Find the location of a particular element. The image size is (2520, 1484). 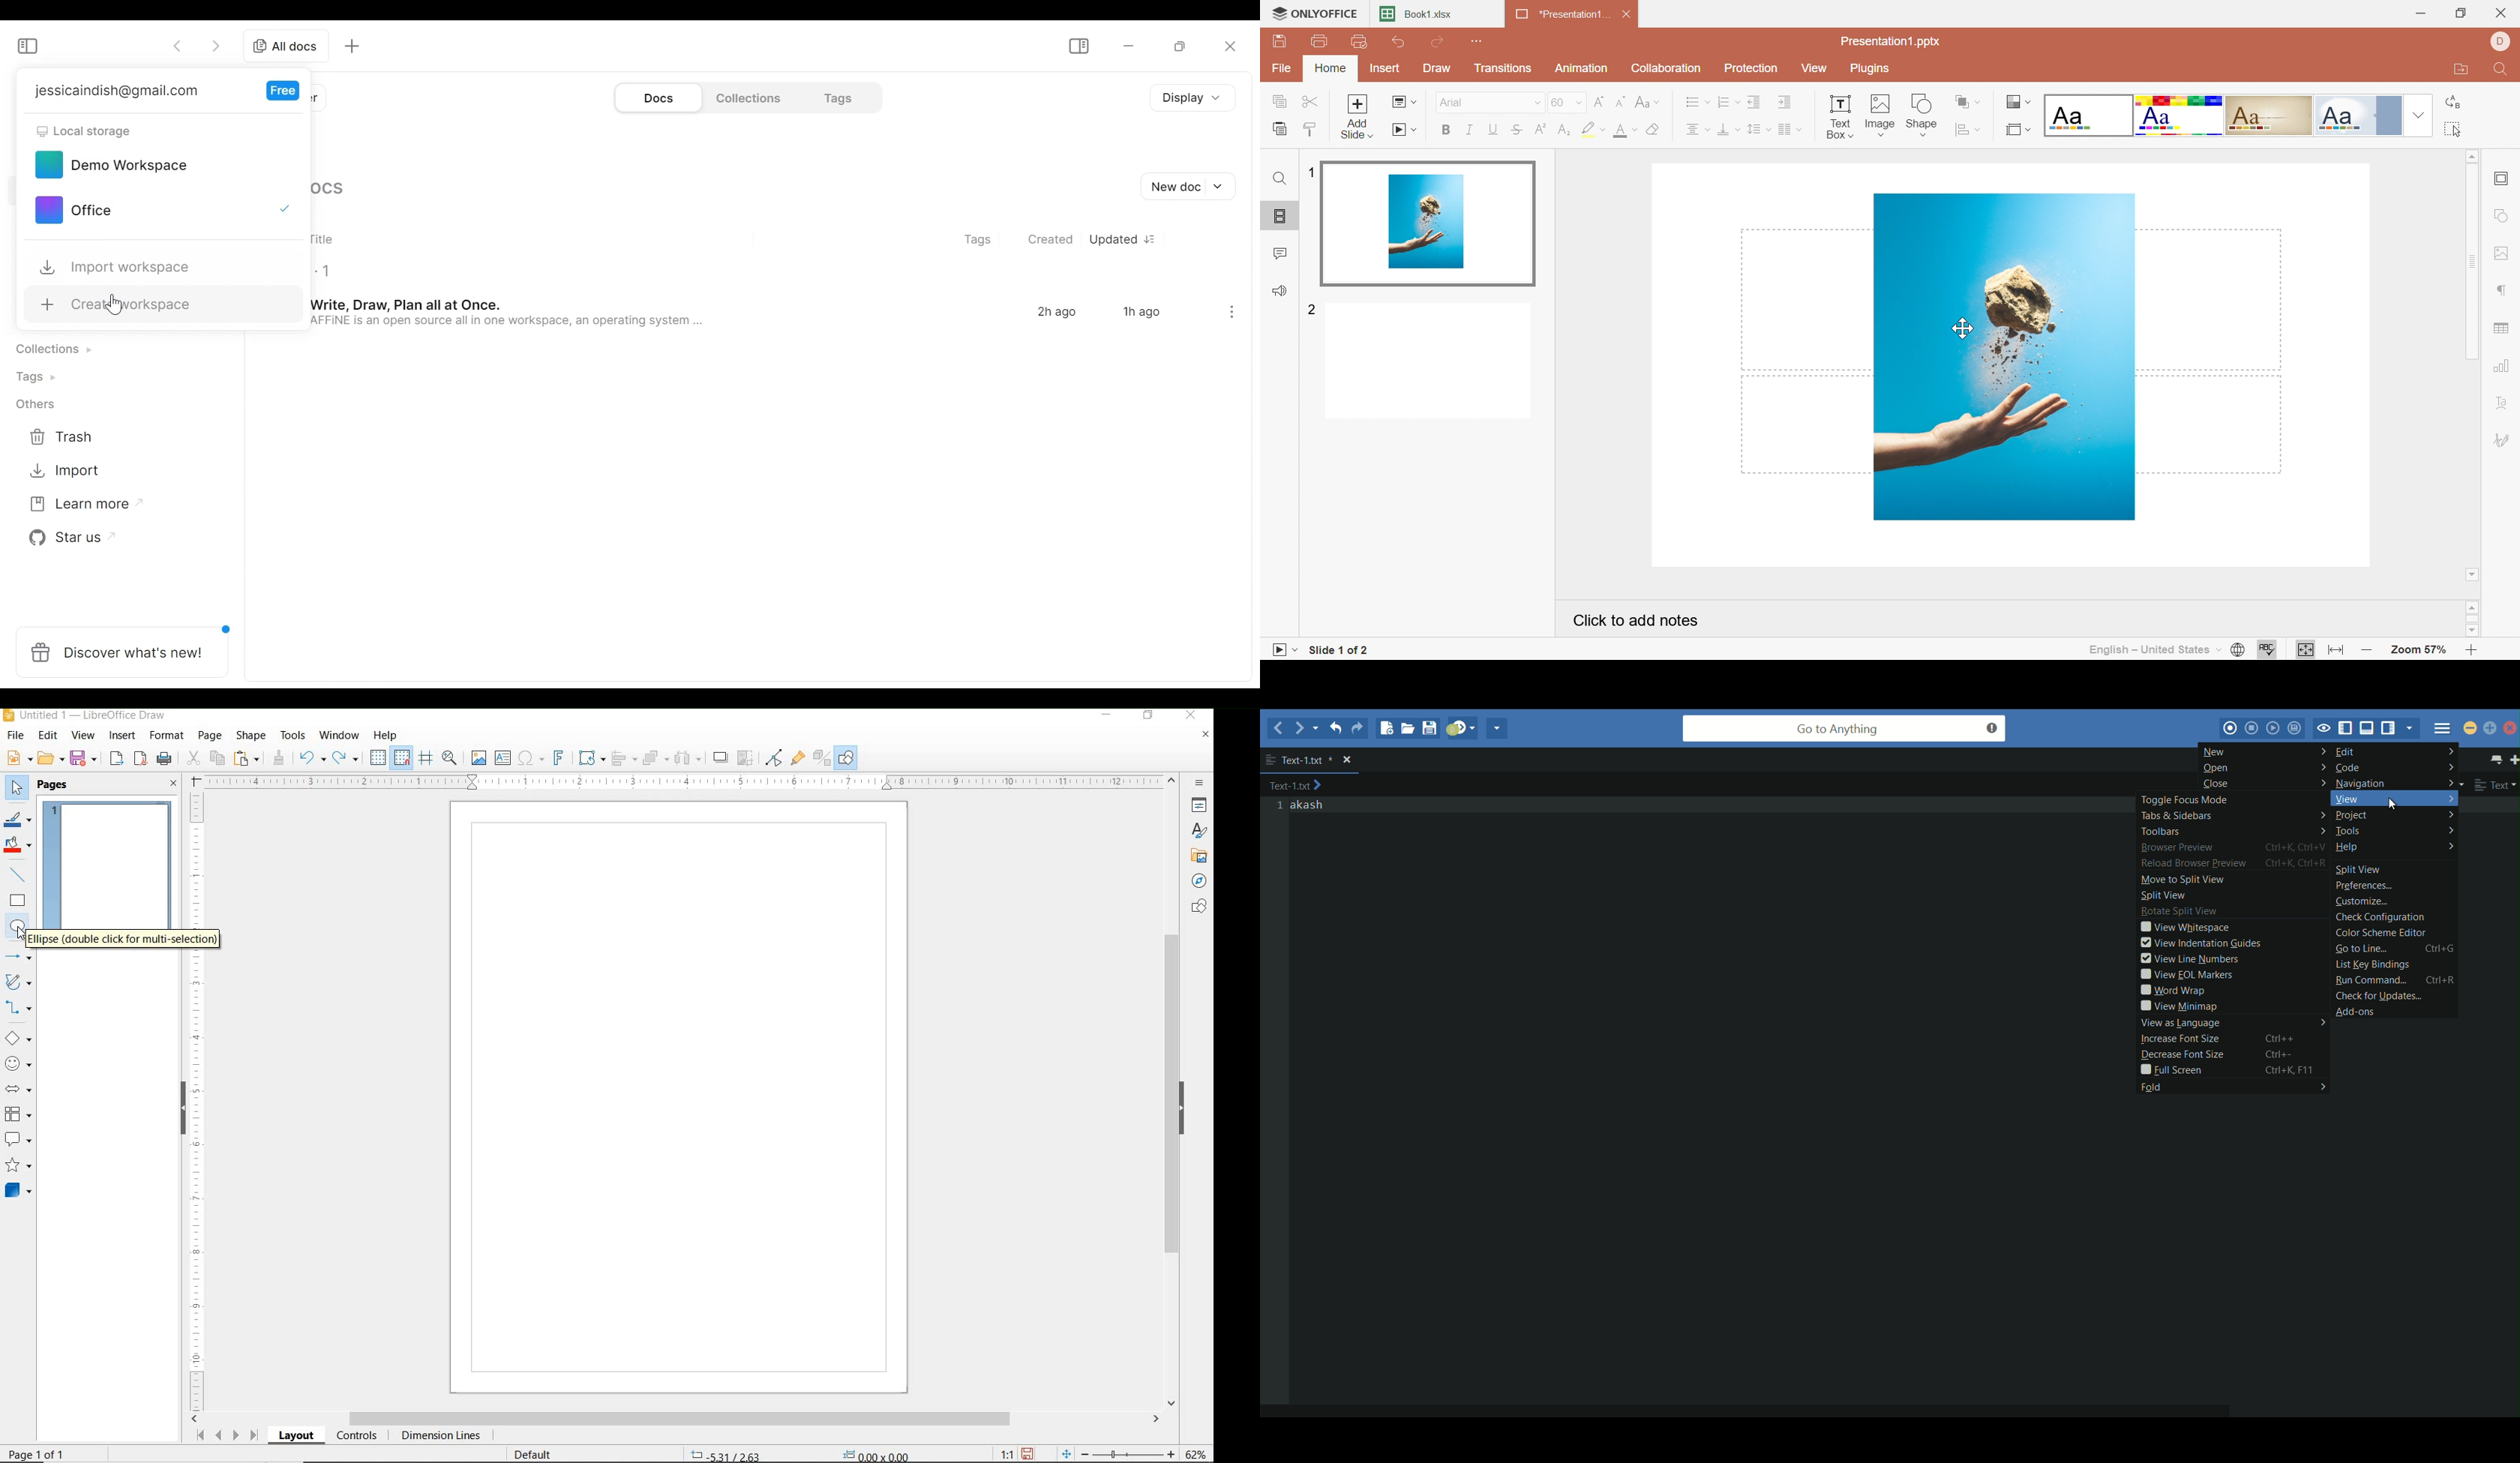

VIEW is located at coordinates (83, 736).